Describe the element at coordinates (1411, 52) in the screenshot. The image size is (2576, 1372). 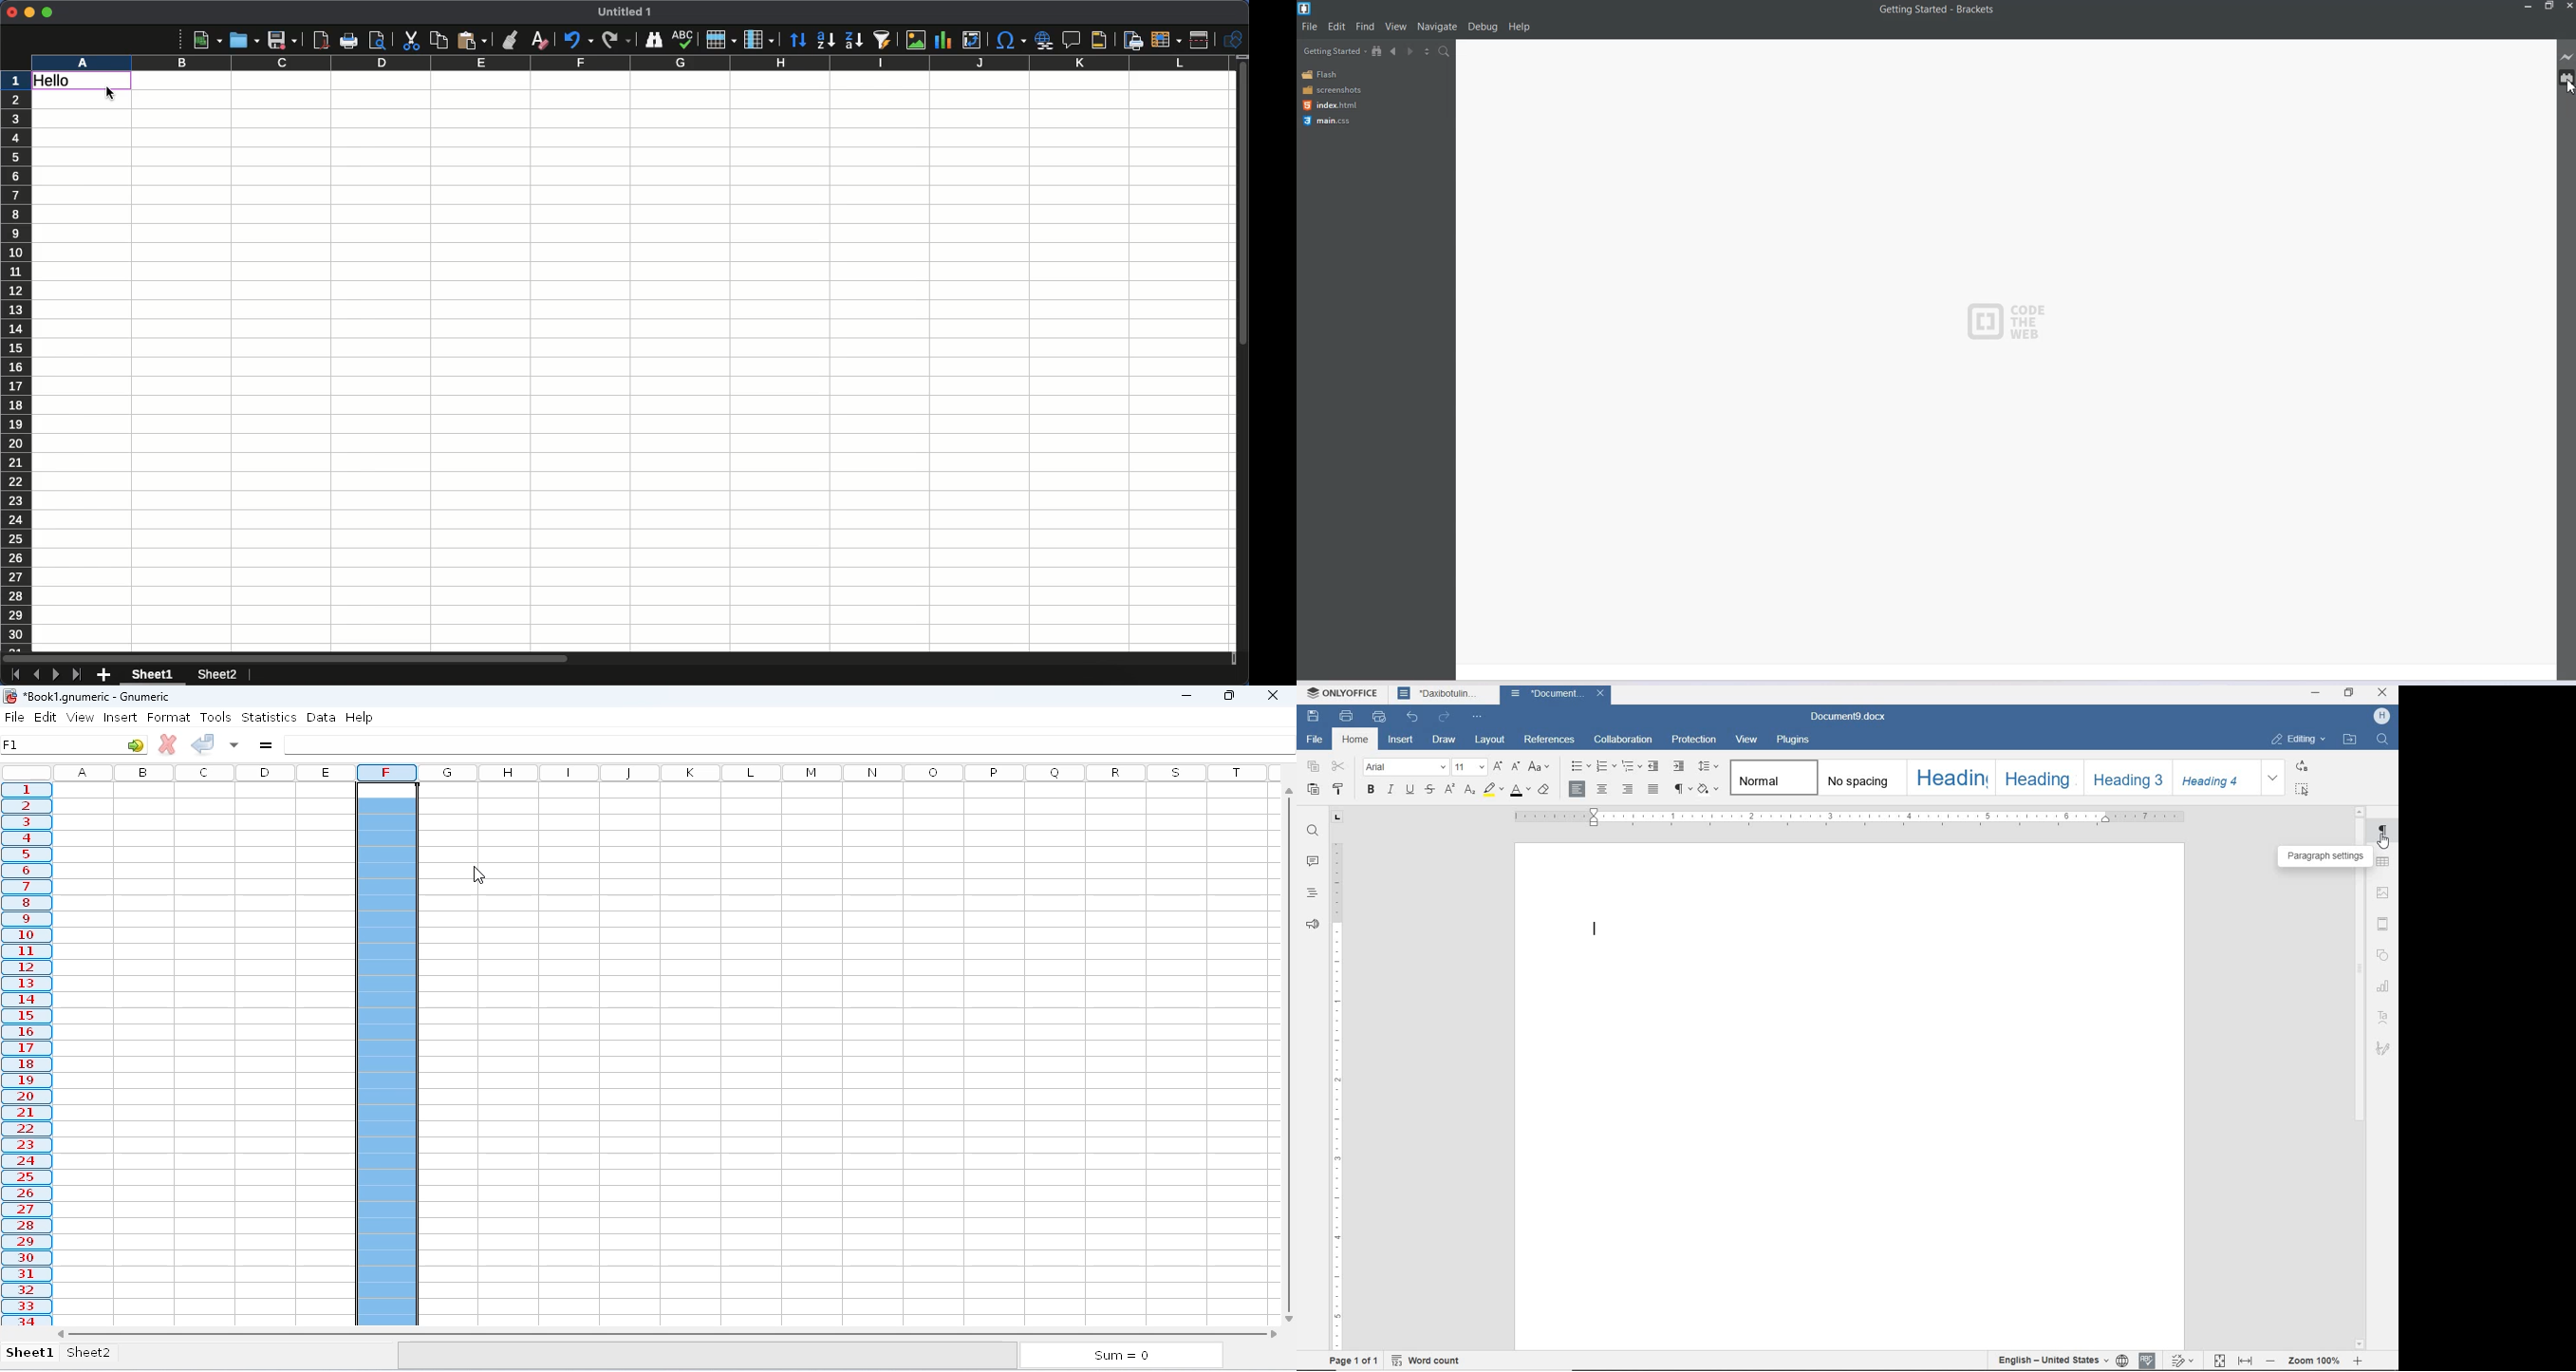
I see `Navigate Forwards` at that location.